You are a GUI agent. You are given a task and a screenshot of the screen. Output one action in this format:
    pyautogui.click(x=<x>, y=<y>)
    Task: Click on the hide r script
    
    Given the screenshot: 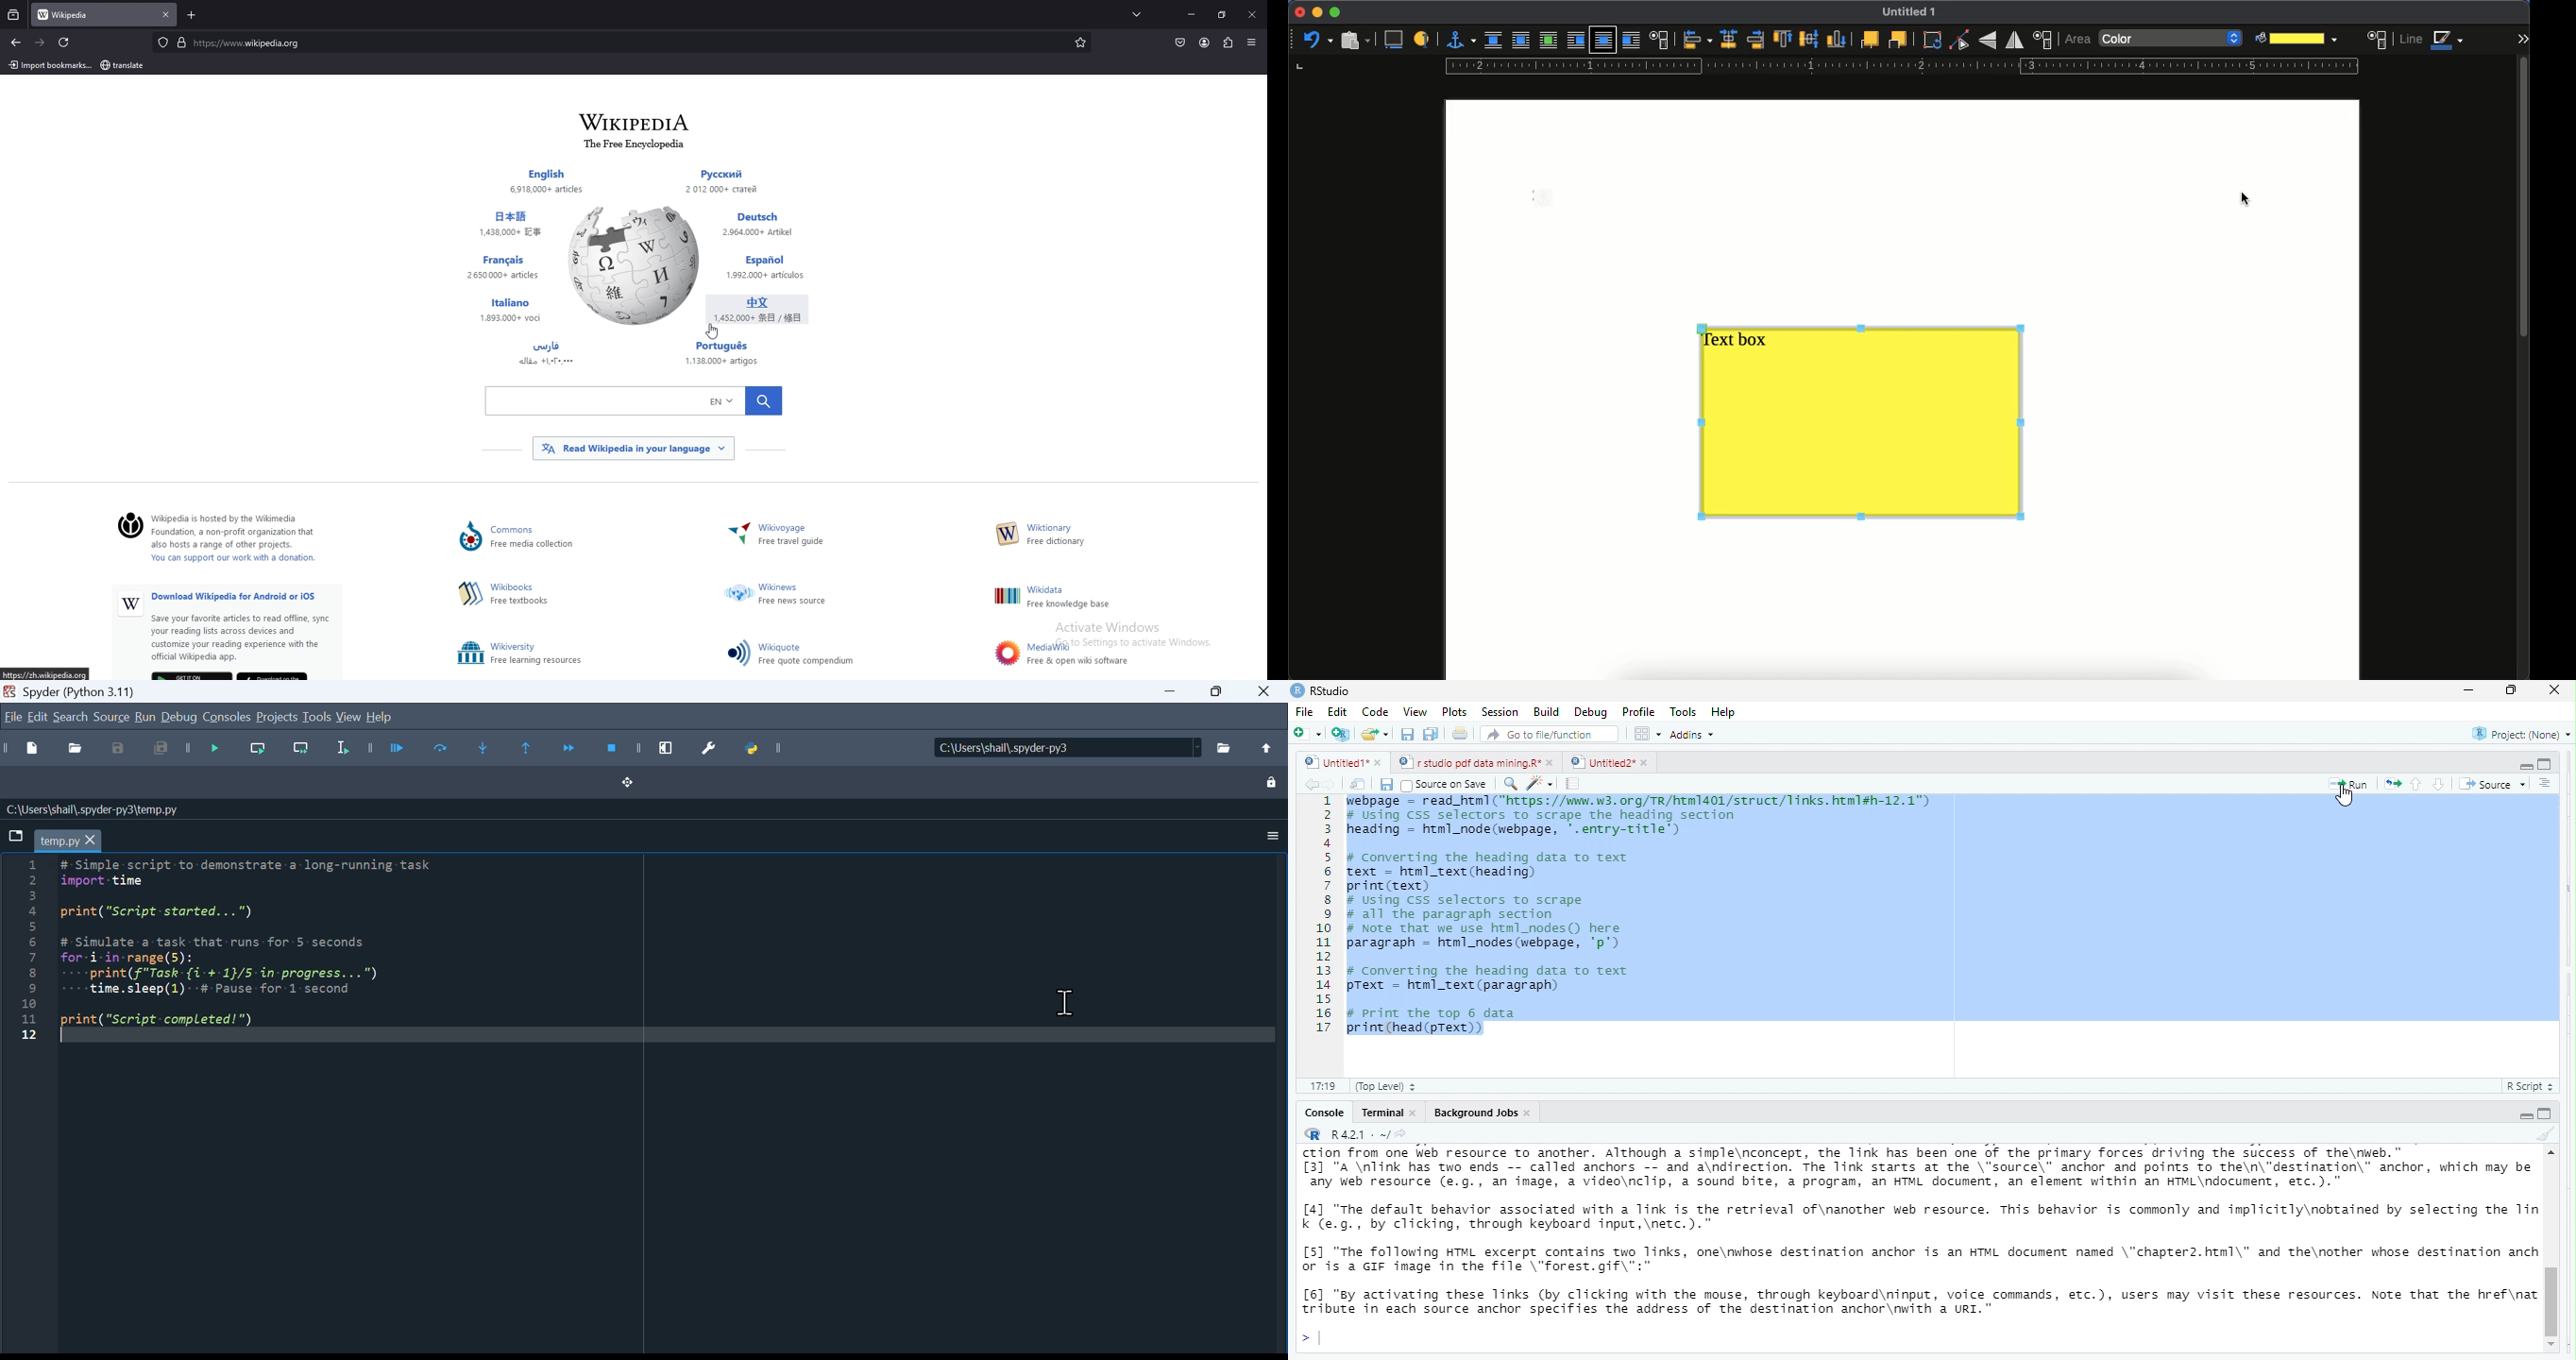 What is the action you would take?
    pyautogui.click(x=2525, y=1115)
    